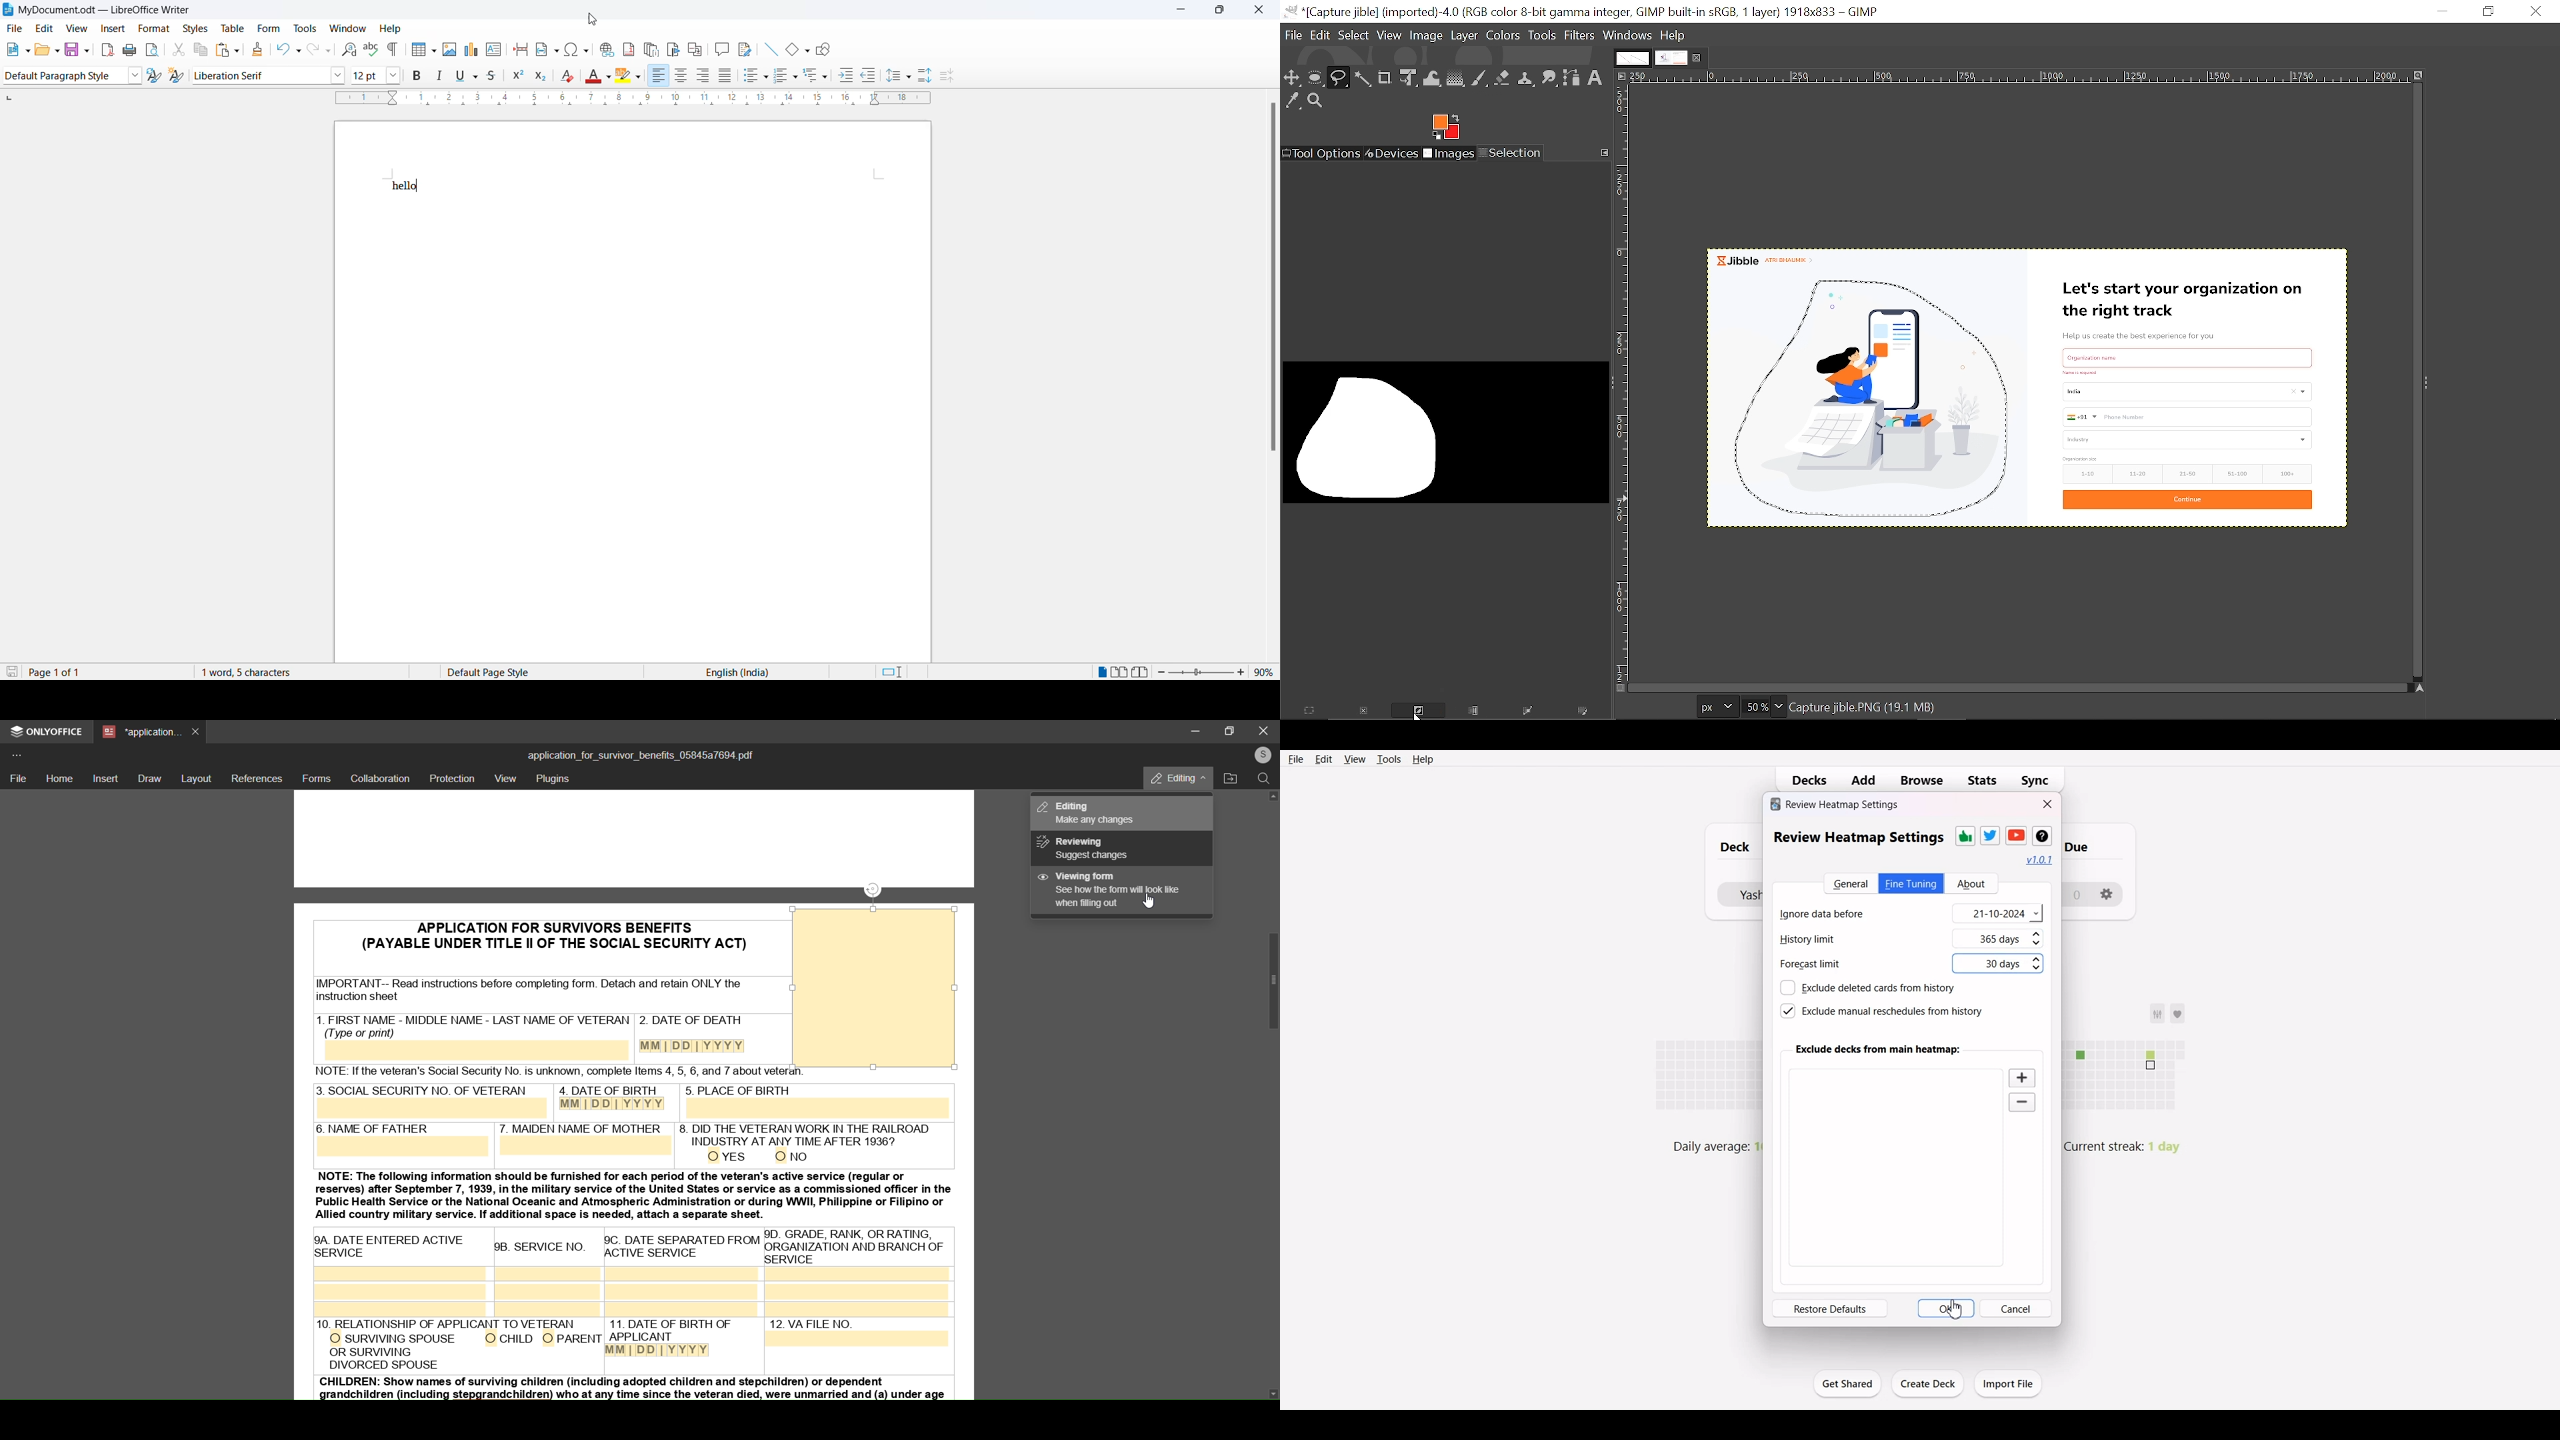  I want to click on text colour, so click(599, 75).